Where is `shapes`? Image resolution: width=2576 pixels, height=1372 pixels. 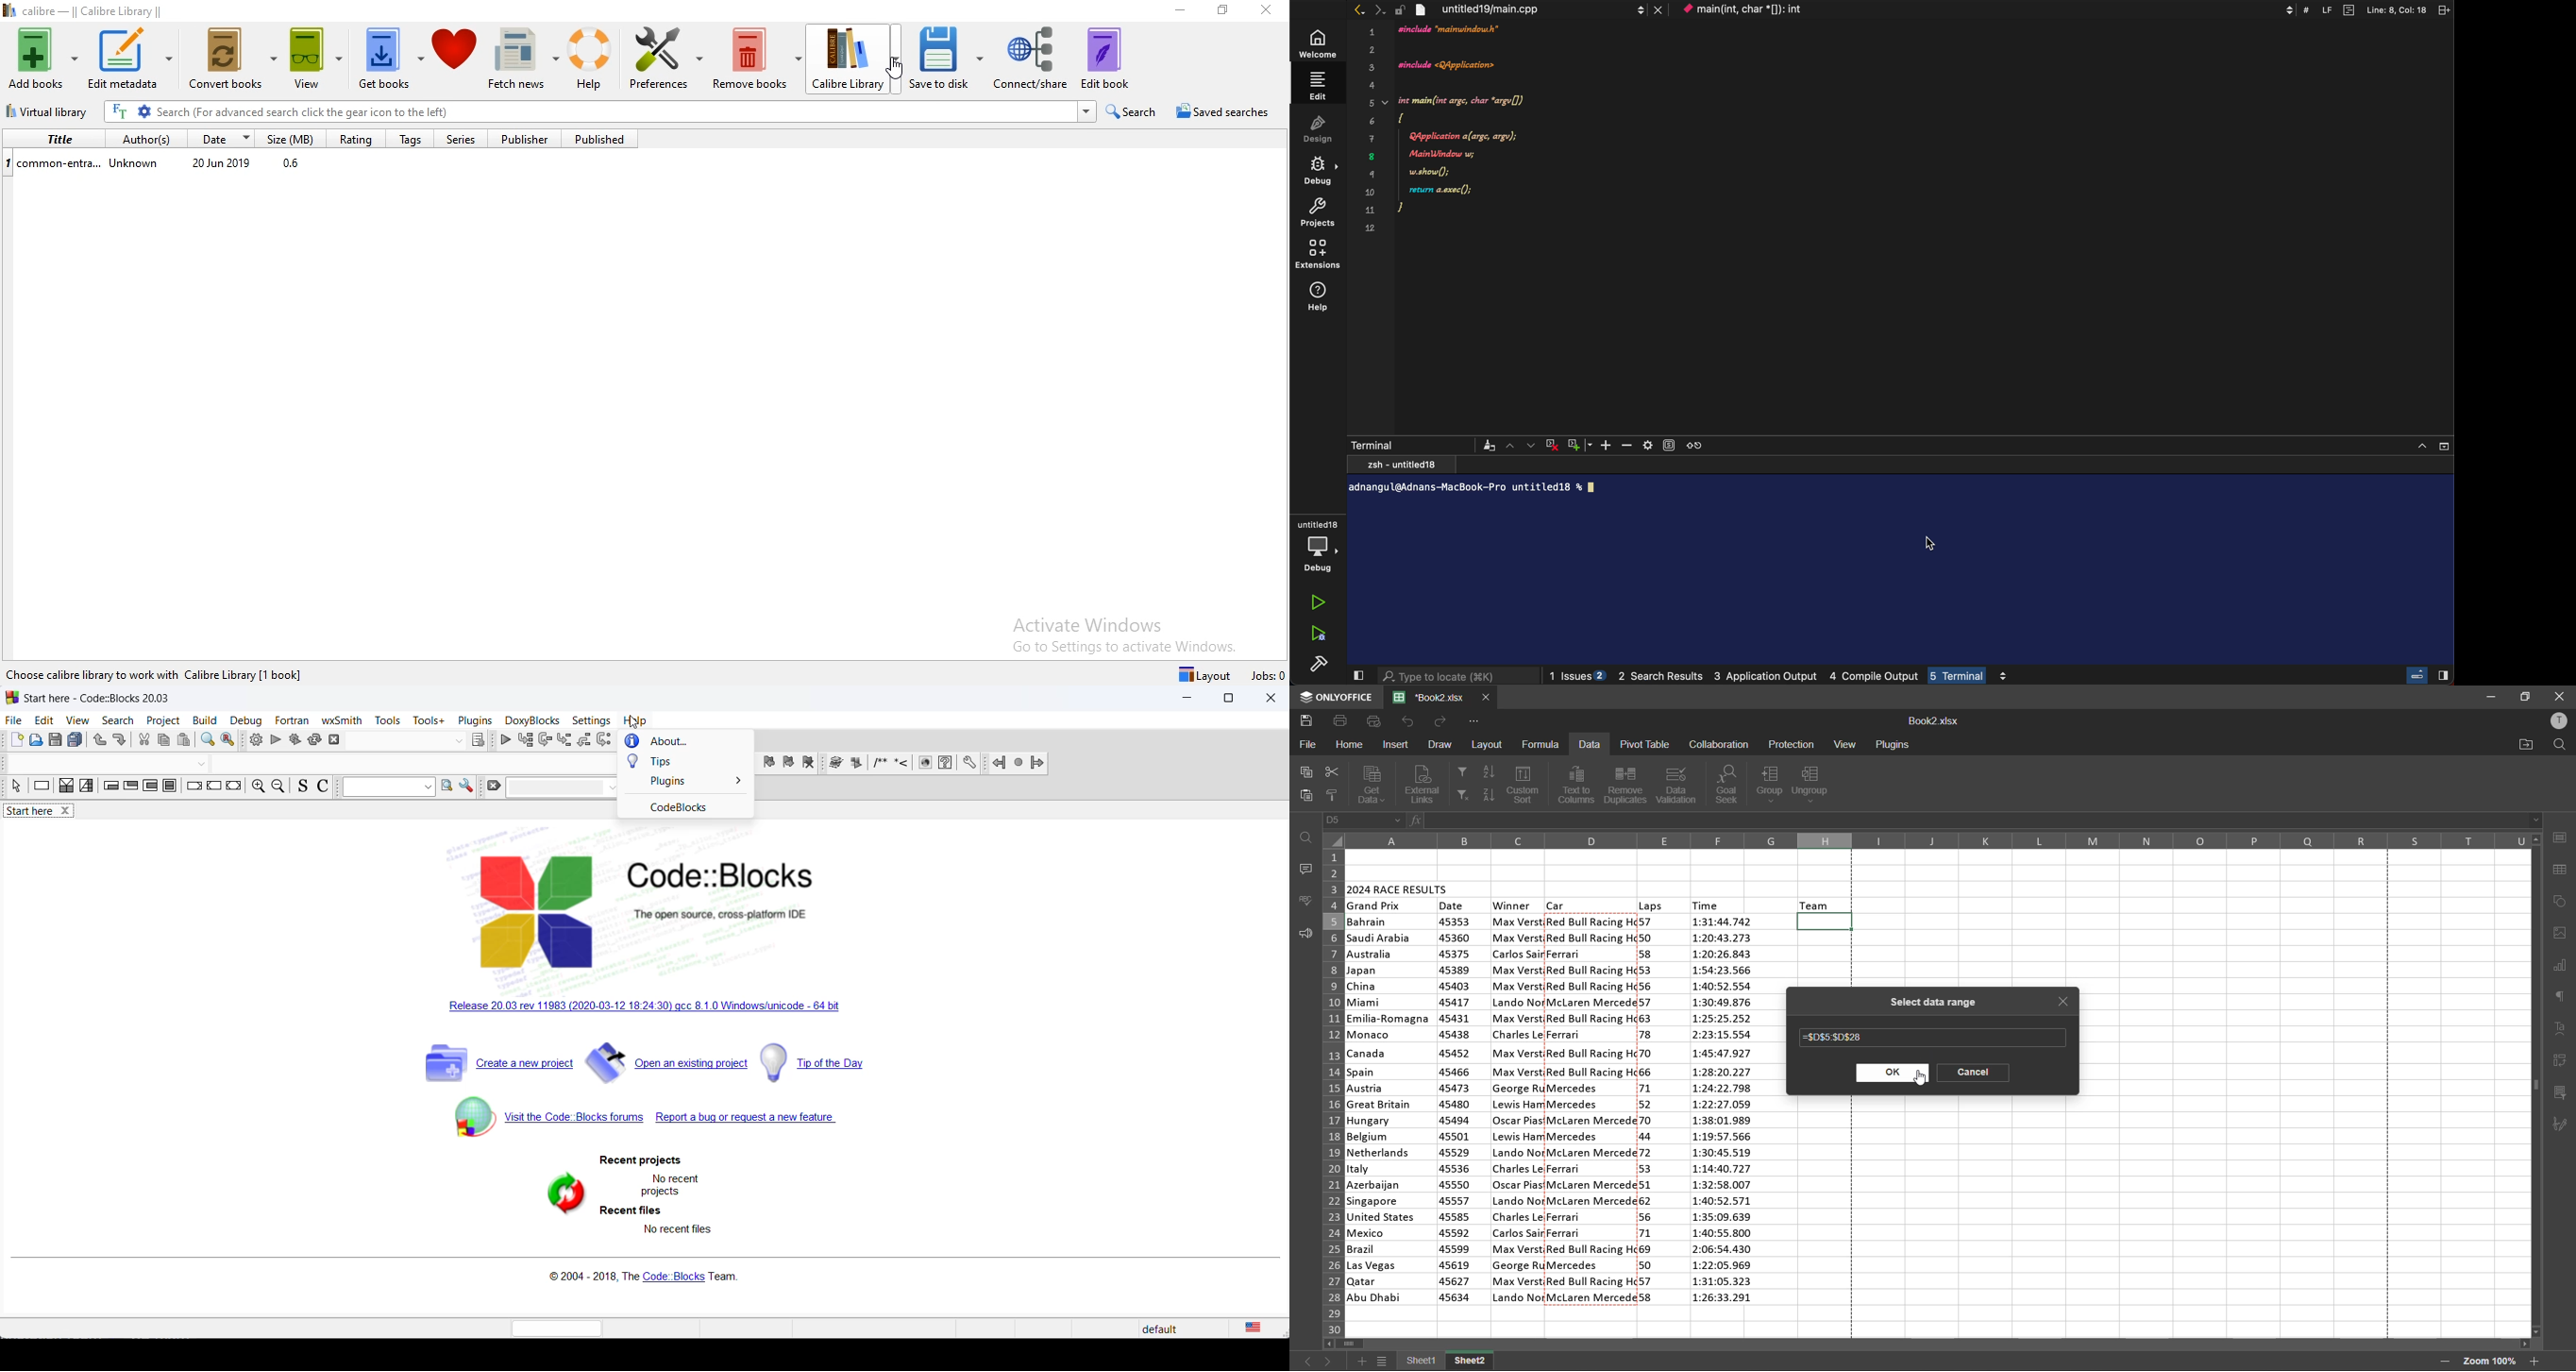
shapes is located at coordinates (2561, 902).